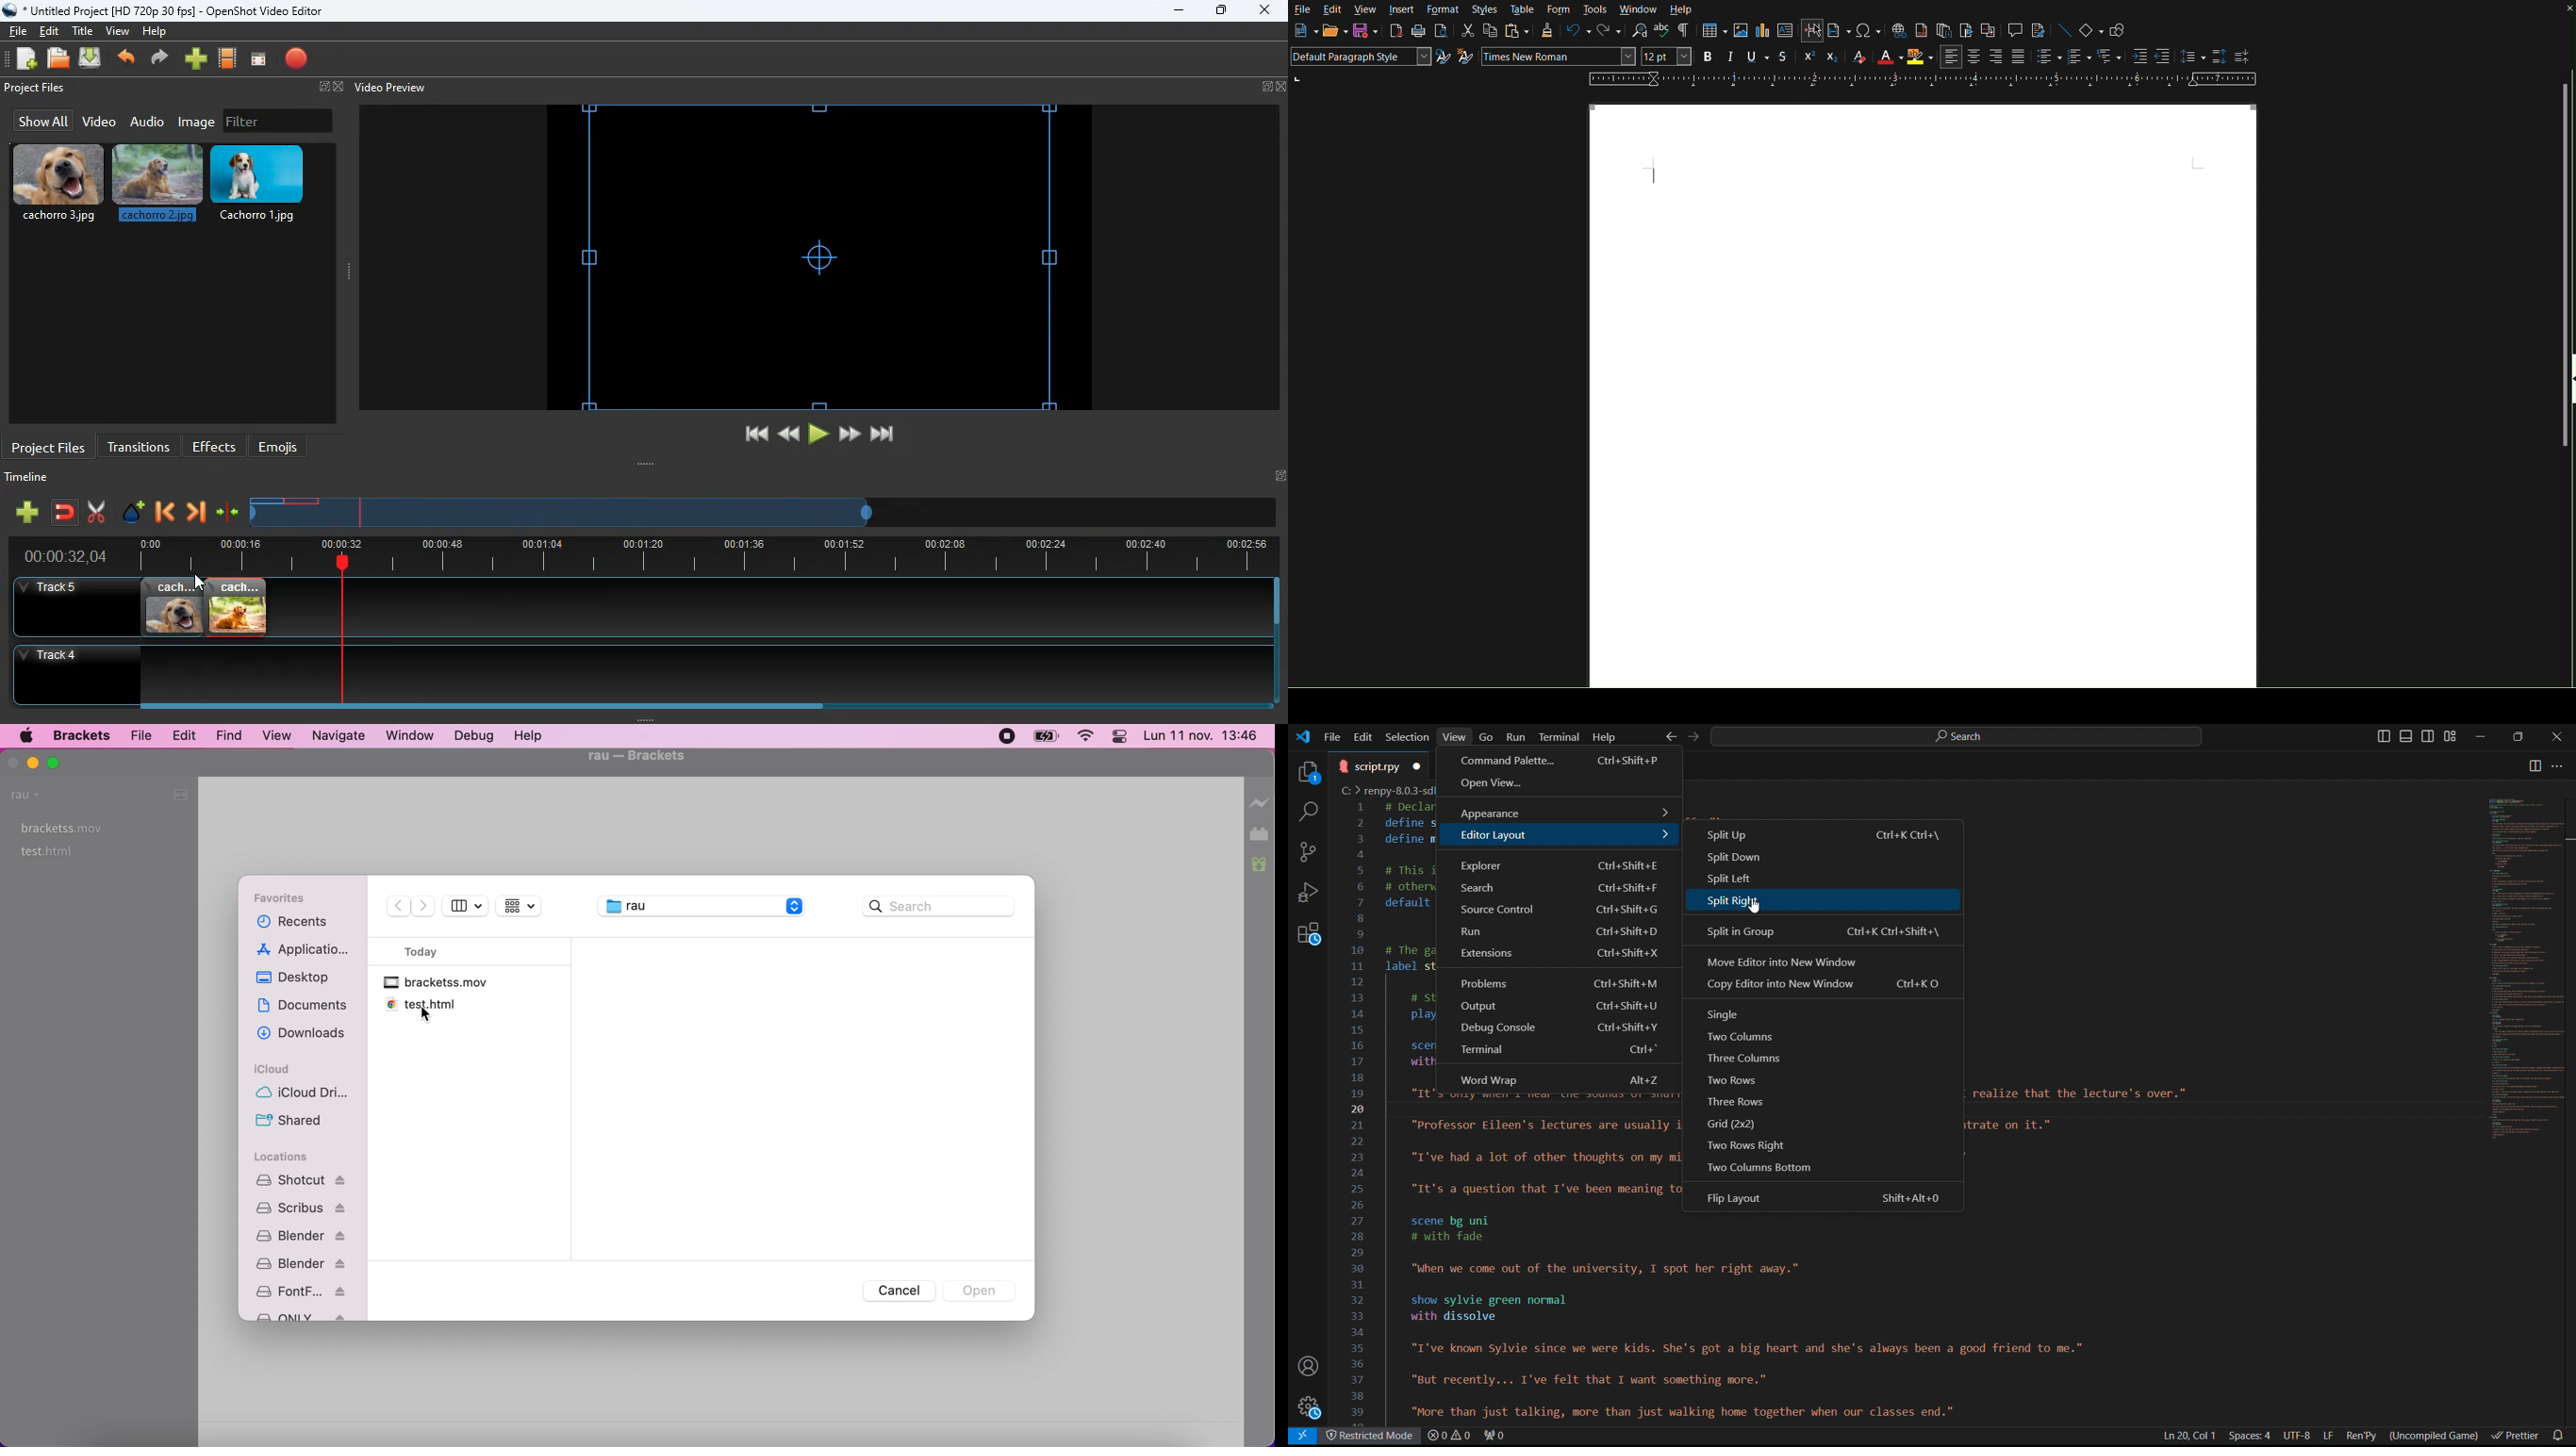 The width and height of the screenshot is (2576, 1456). Describe the element at coordinates (304, 501) in the screenshot. I see `image 2 timeline` at that location.